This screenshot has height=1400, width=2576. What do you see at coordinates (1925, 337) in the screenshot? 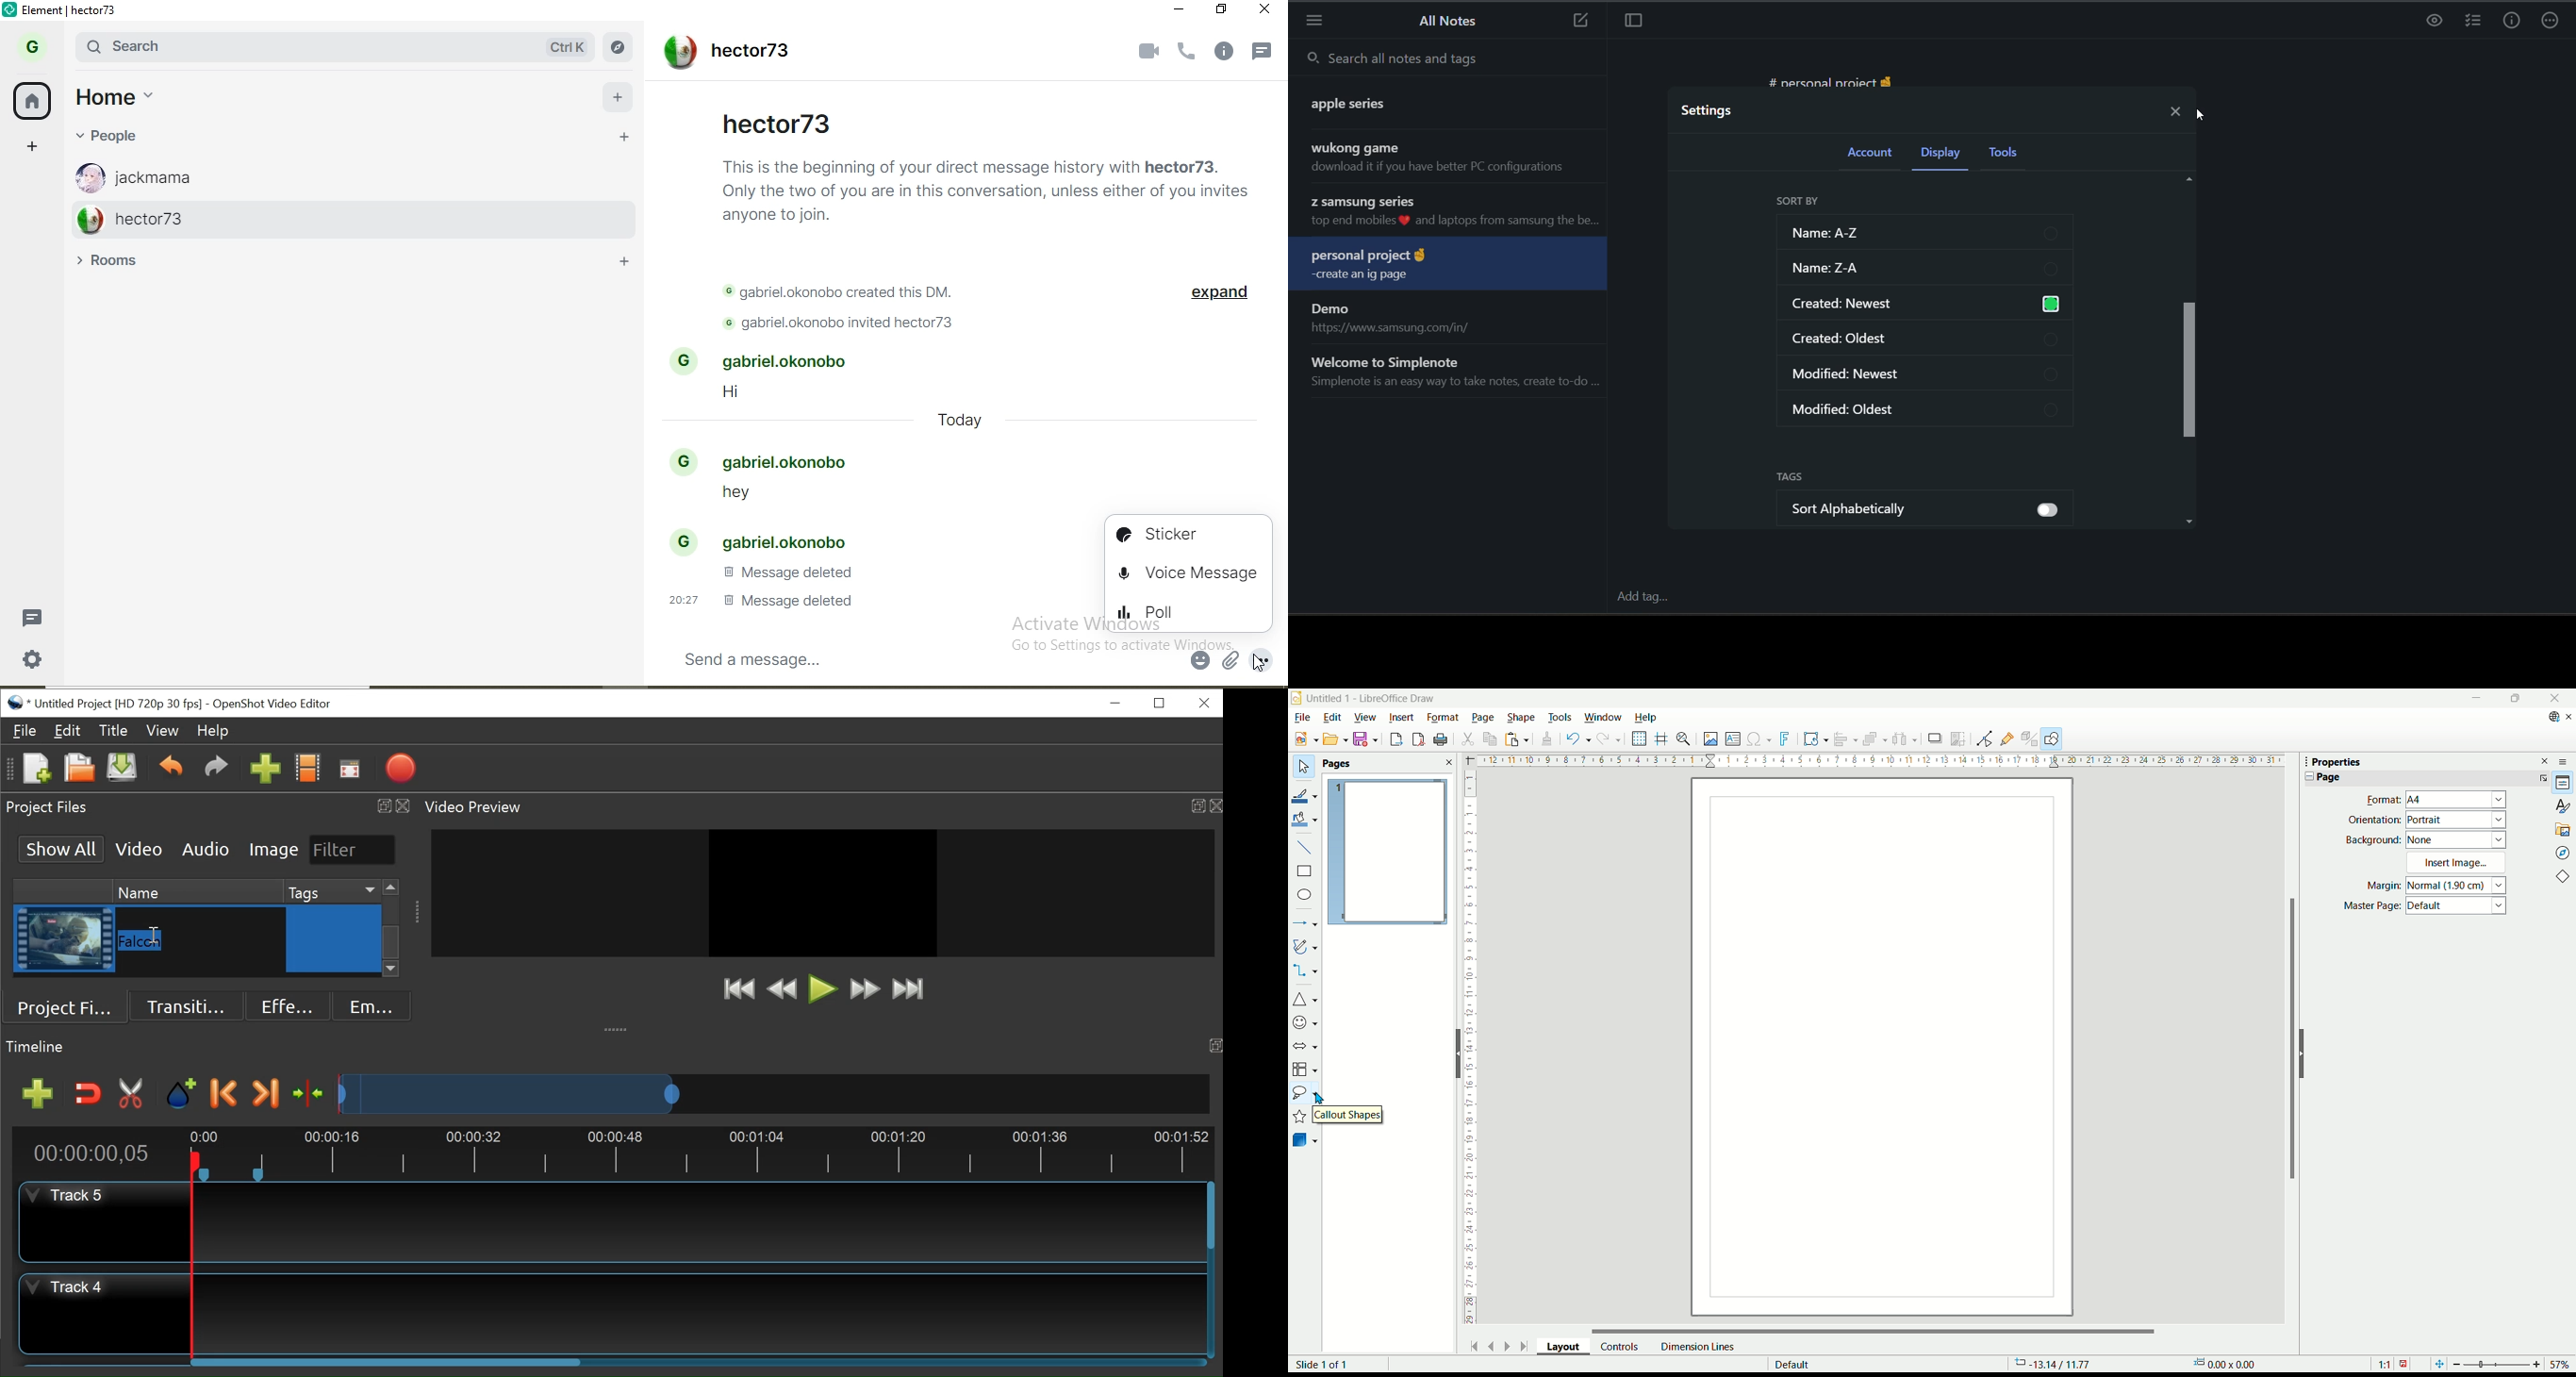
I see `created oldest` at bounding box center [1925, 337].